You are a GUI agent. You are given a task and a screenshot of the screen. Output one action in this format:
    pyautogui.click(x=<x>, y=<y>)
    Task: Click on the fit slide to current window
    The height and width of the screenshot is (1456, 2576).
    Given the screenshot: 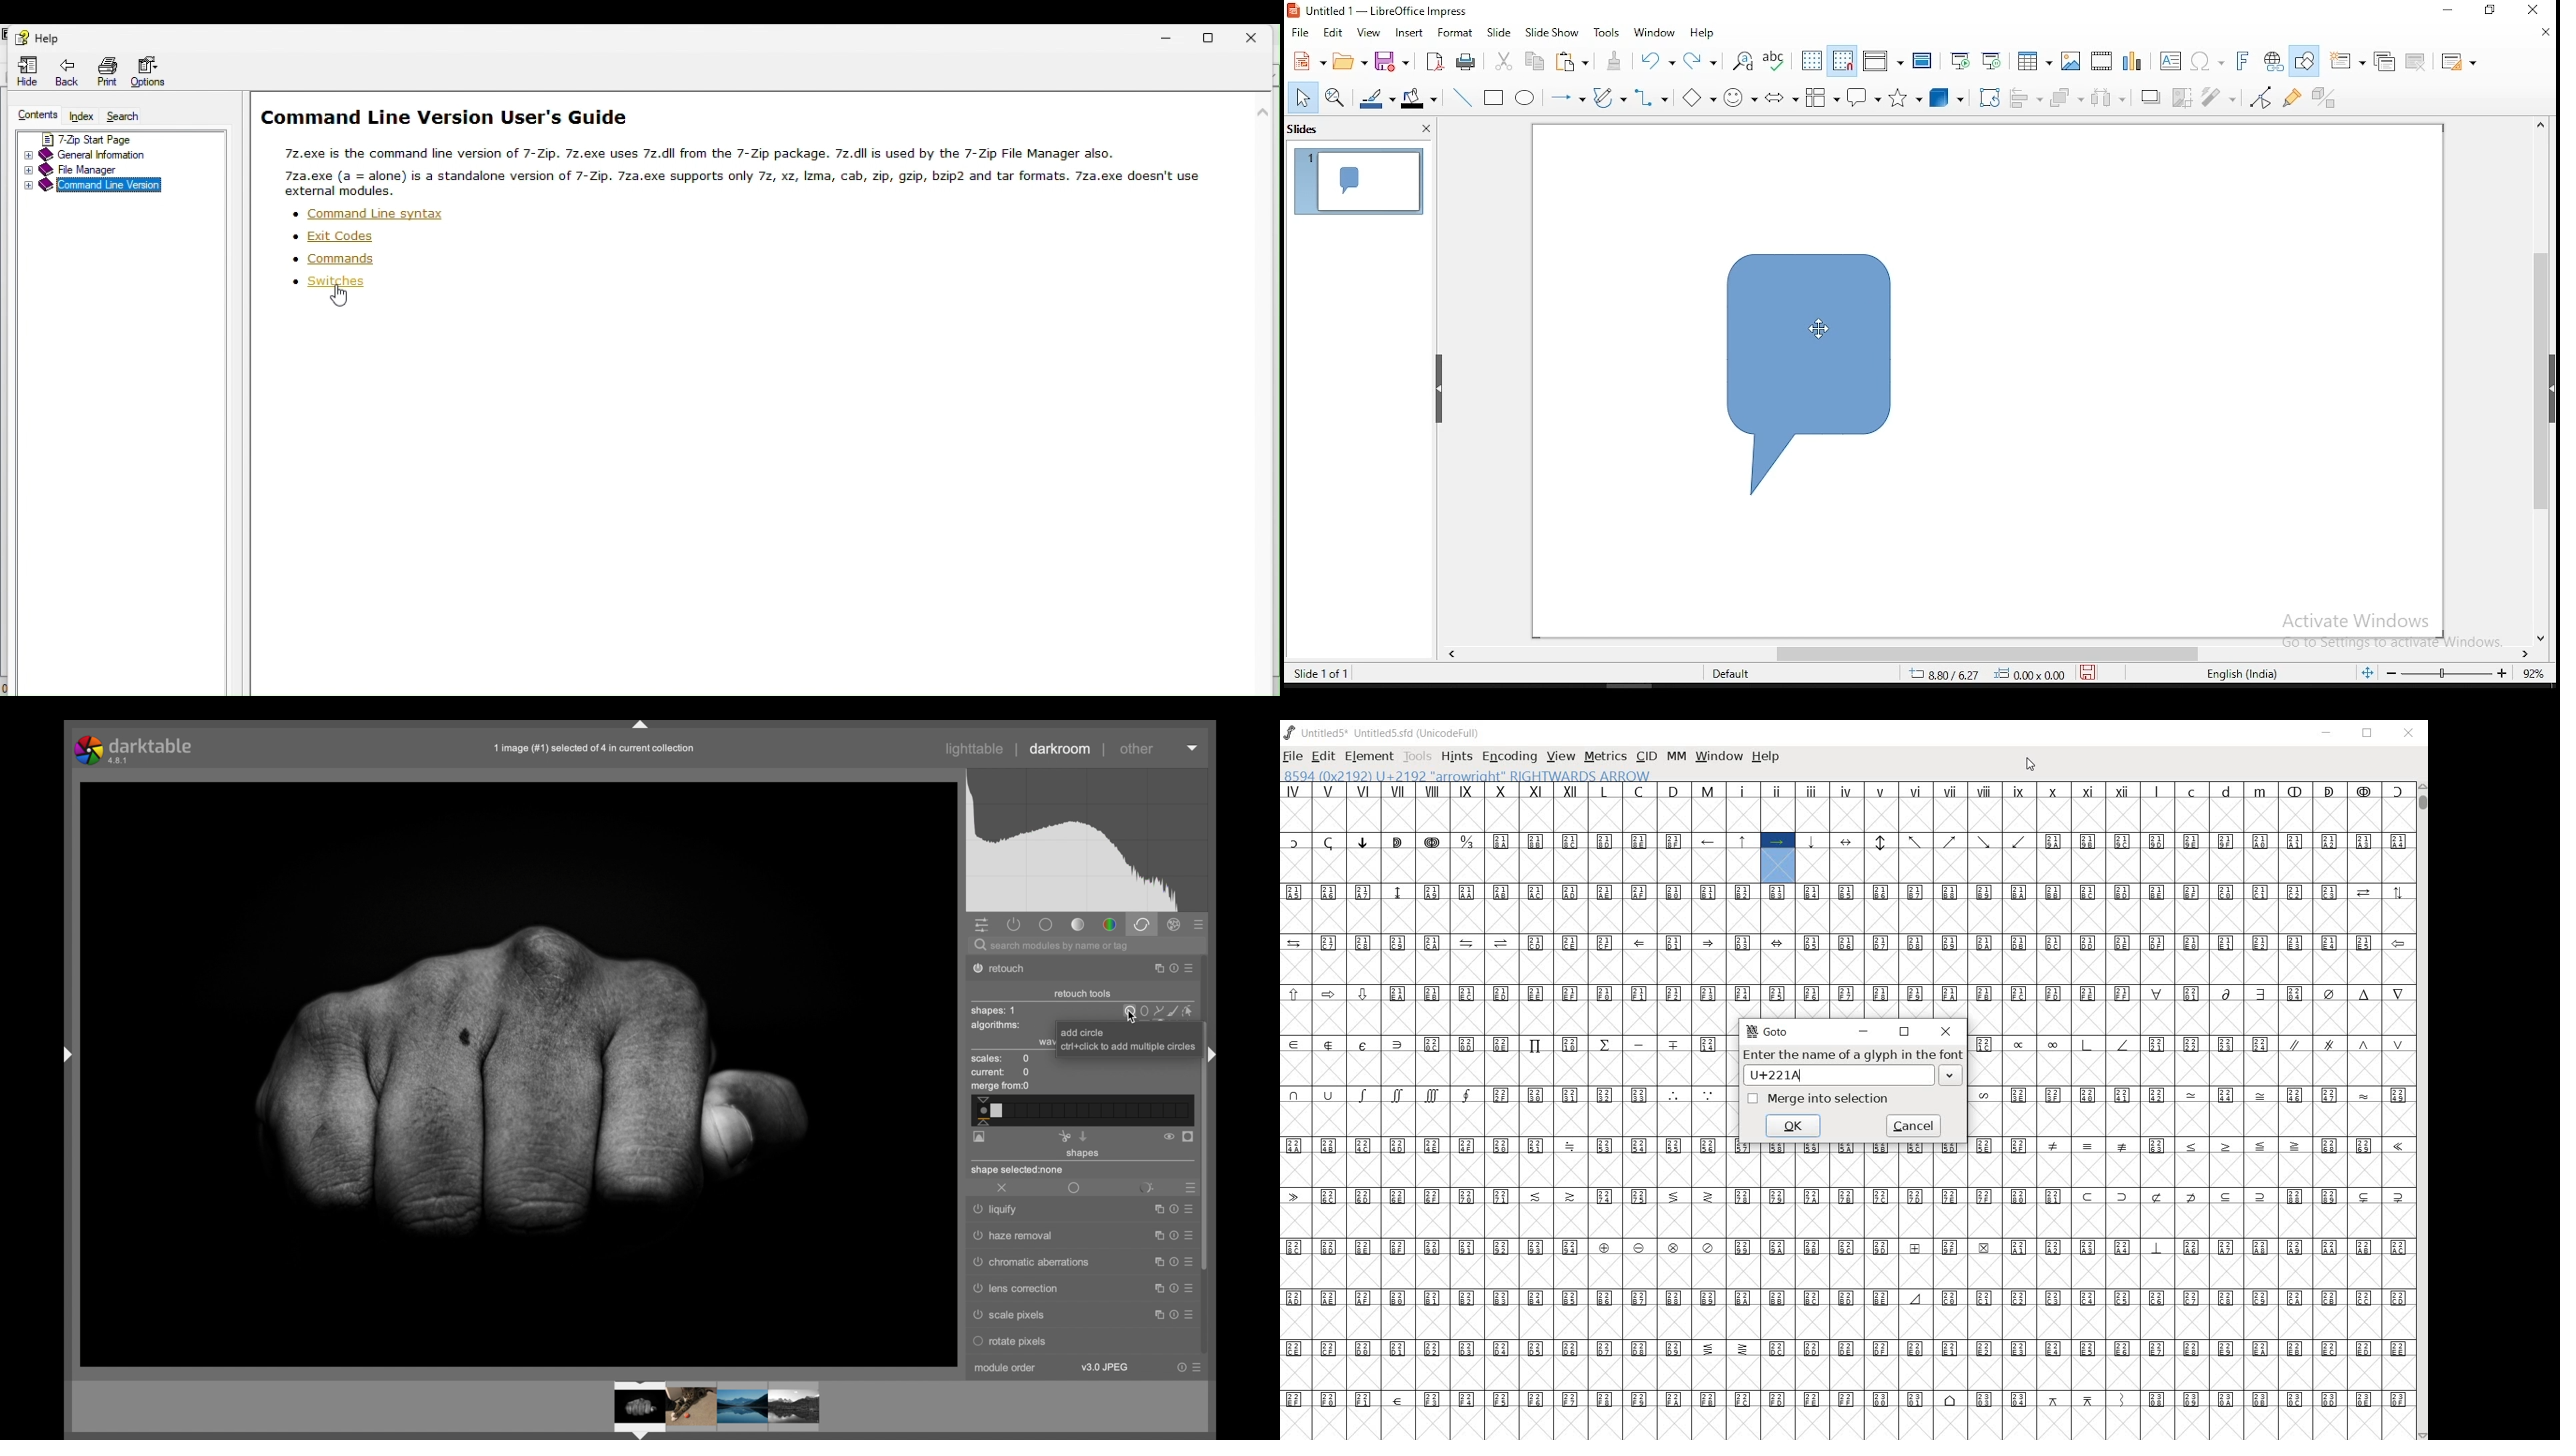 What is the action you would take?
    pyautogui.click(x=2367, y=673)
    